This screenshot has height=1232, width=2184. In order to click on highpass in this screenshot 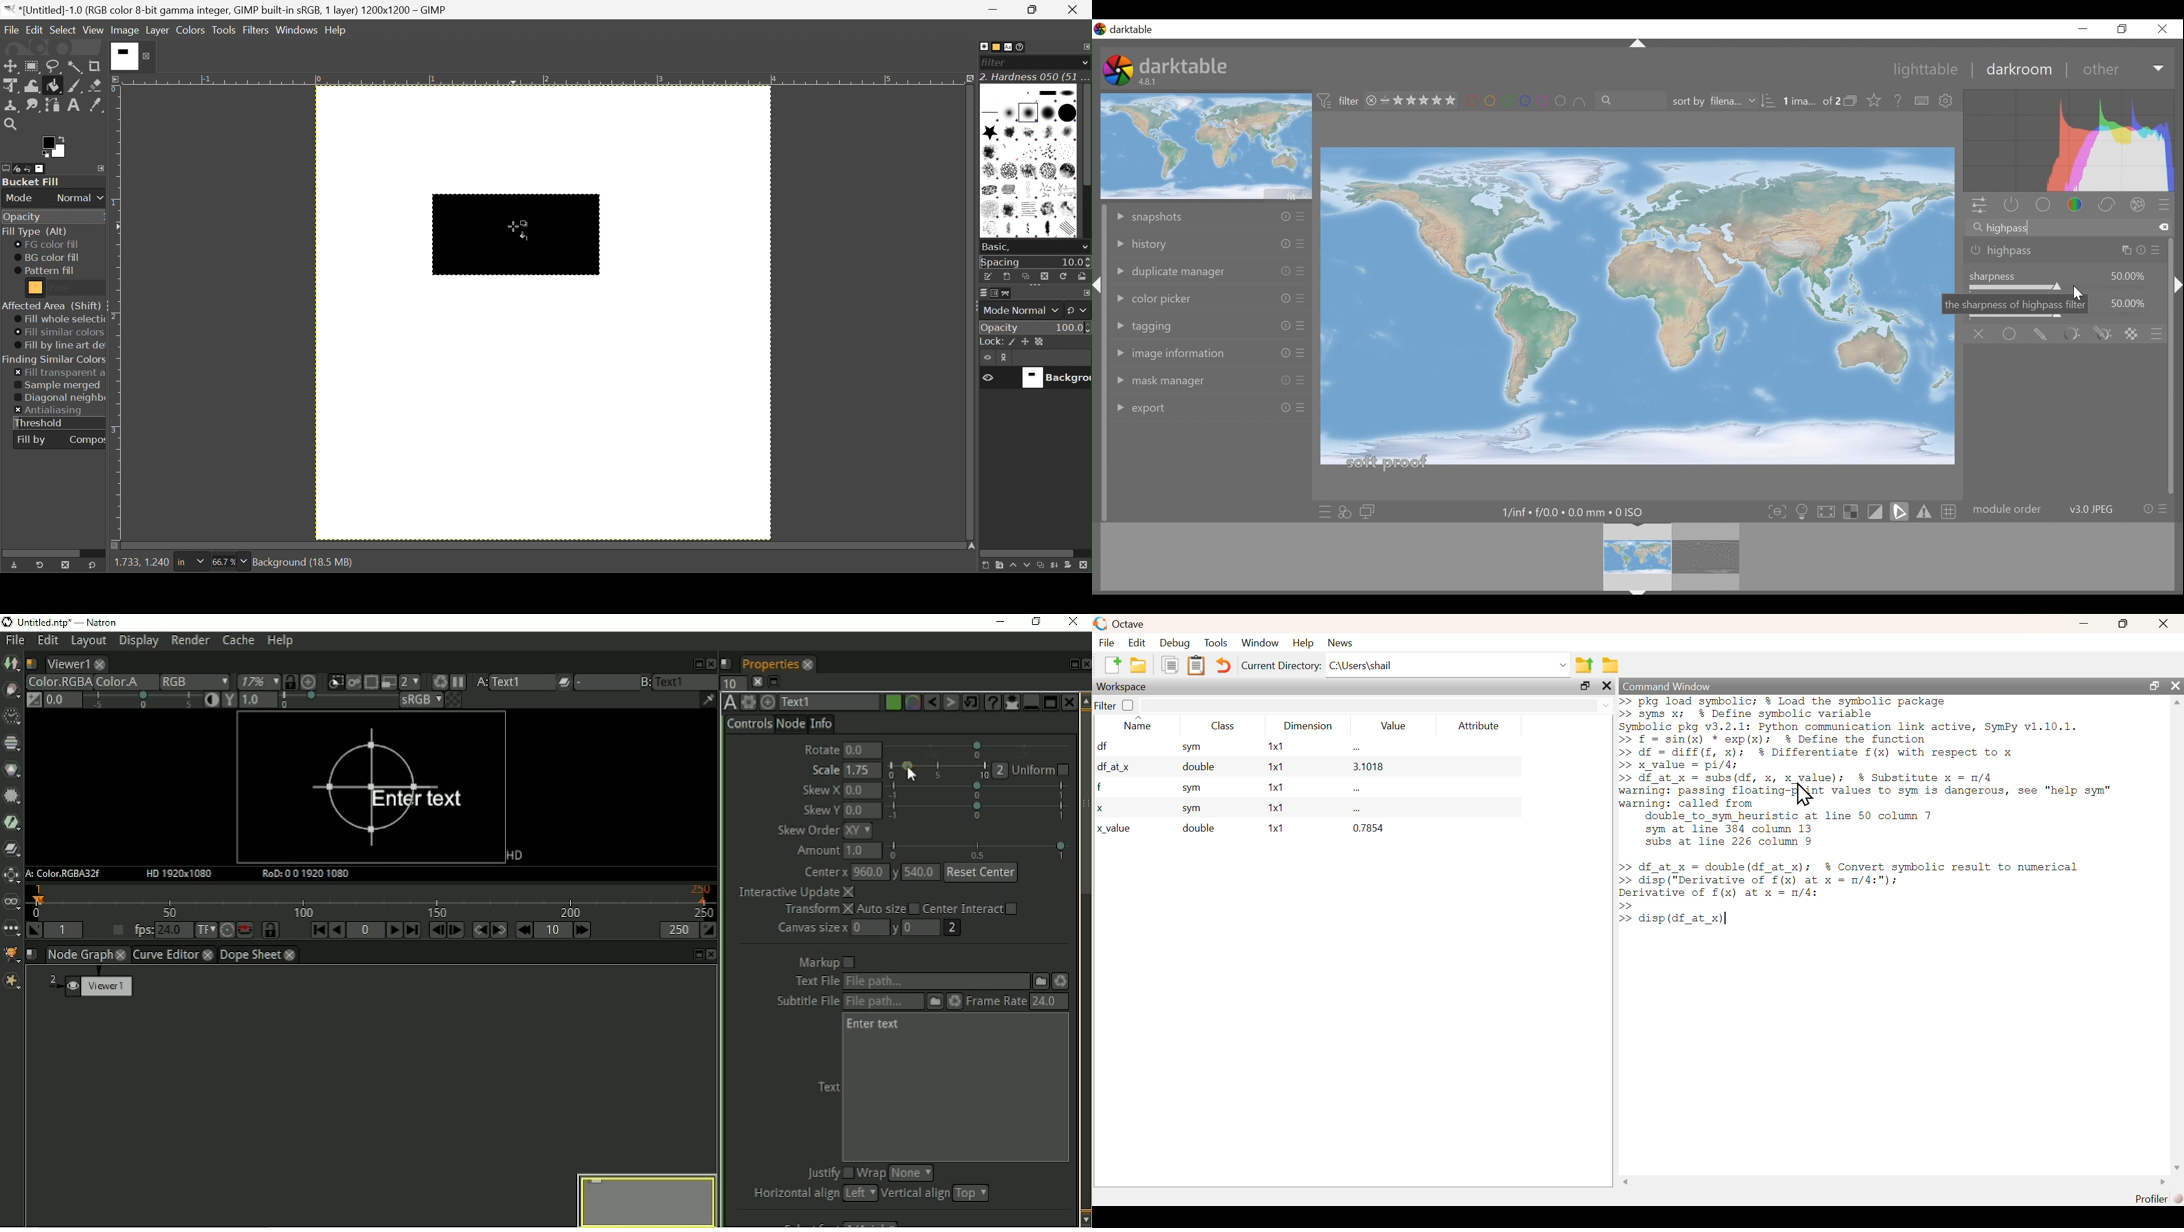, I will do `click(2008, 229)`.